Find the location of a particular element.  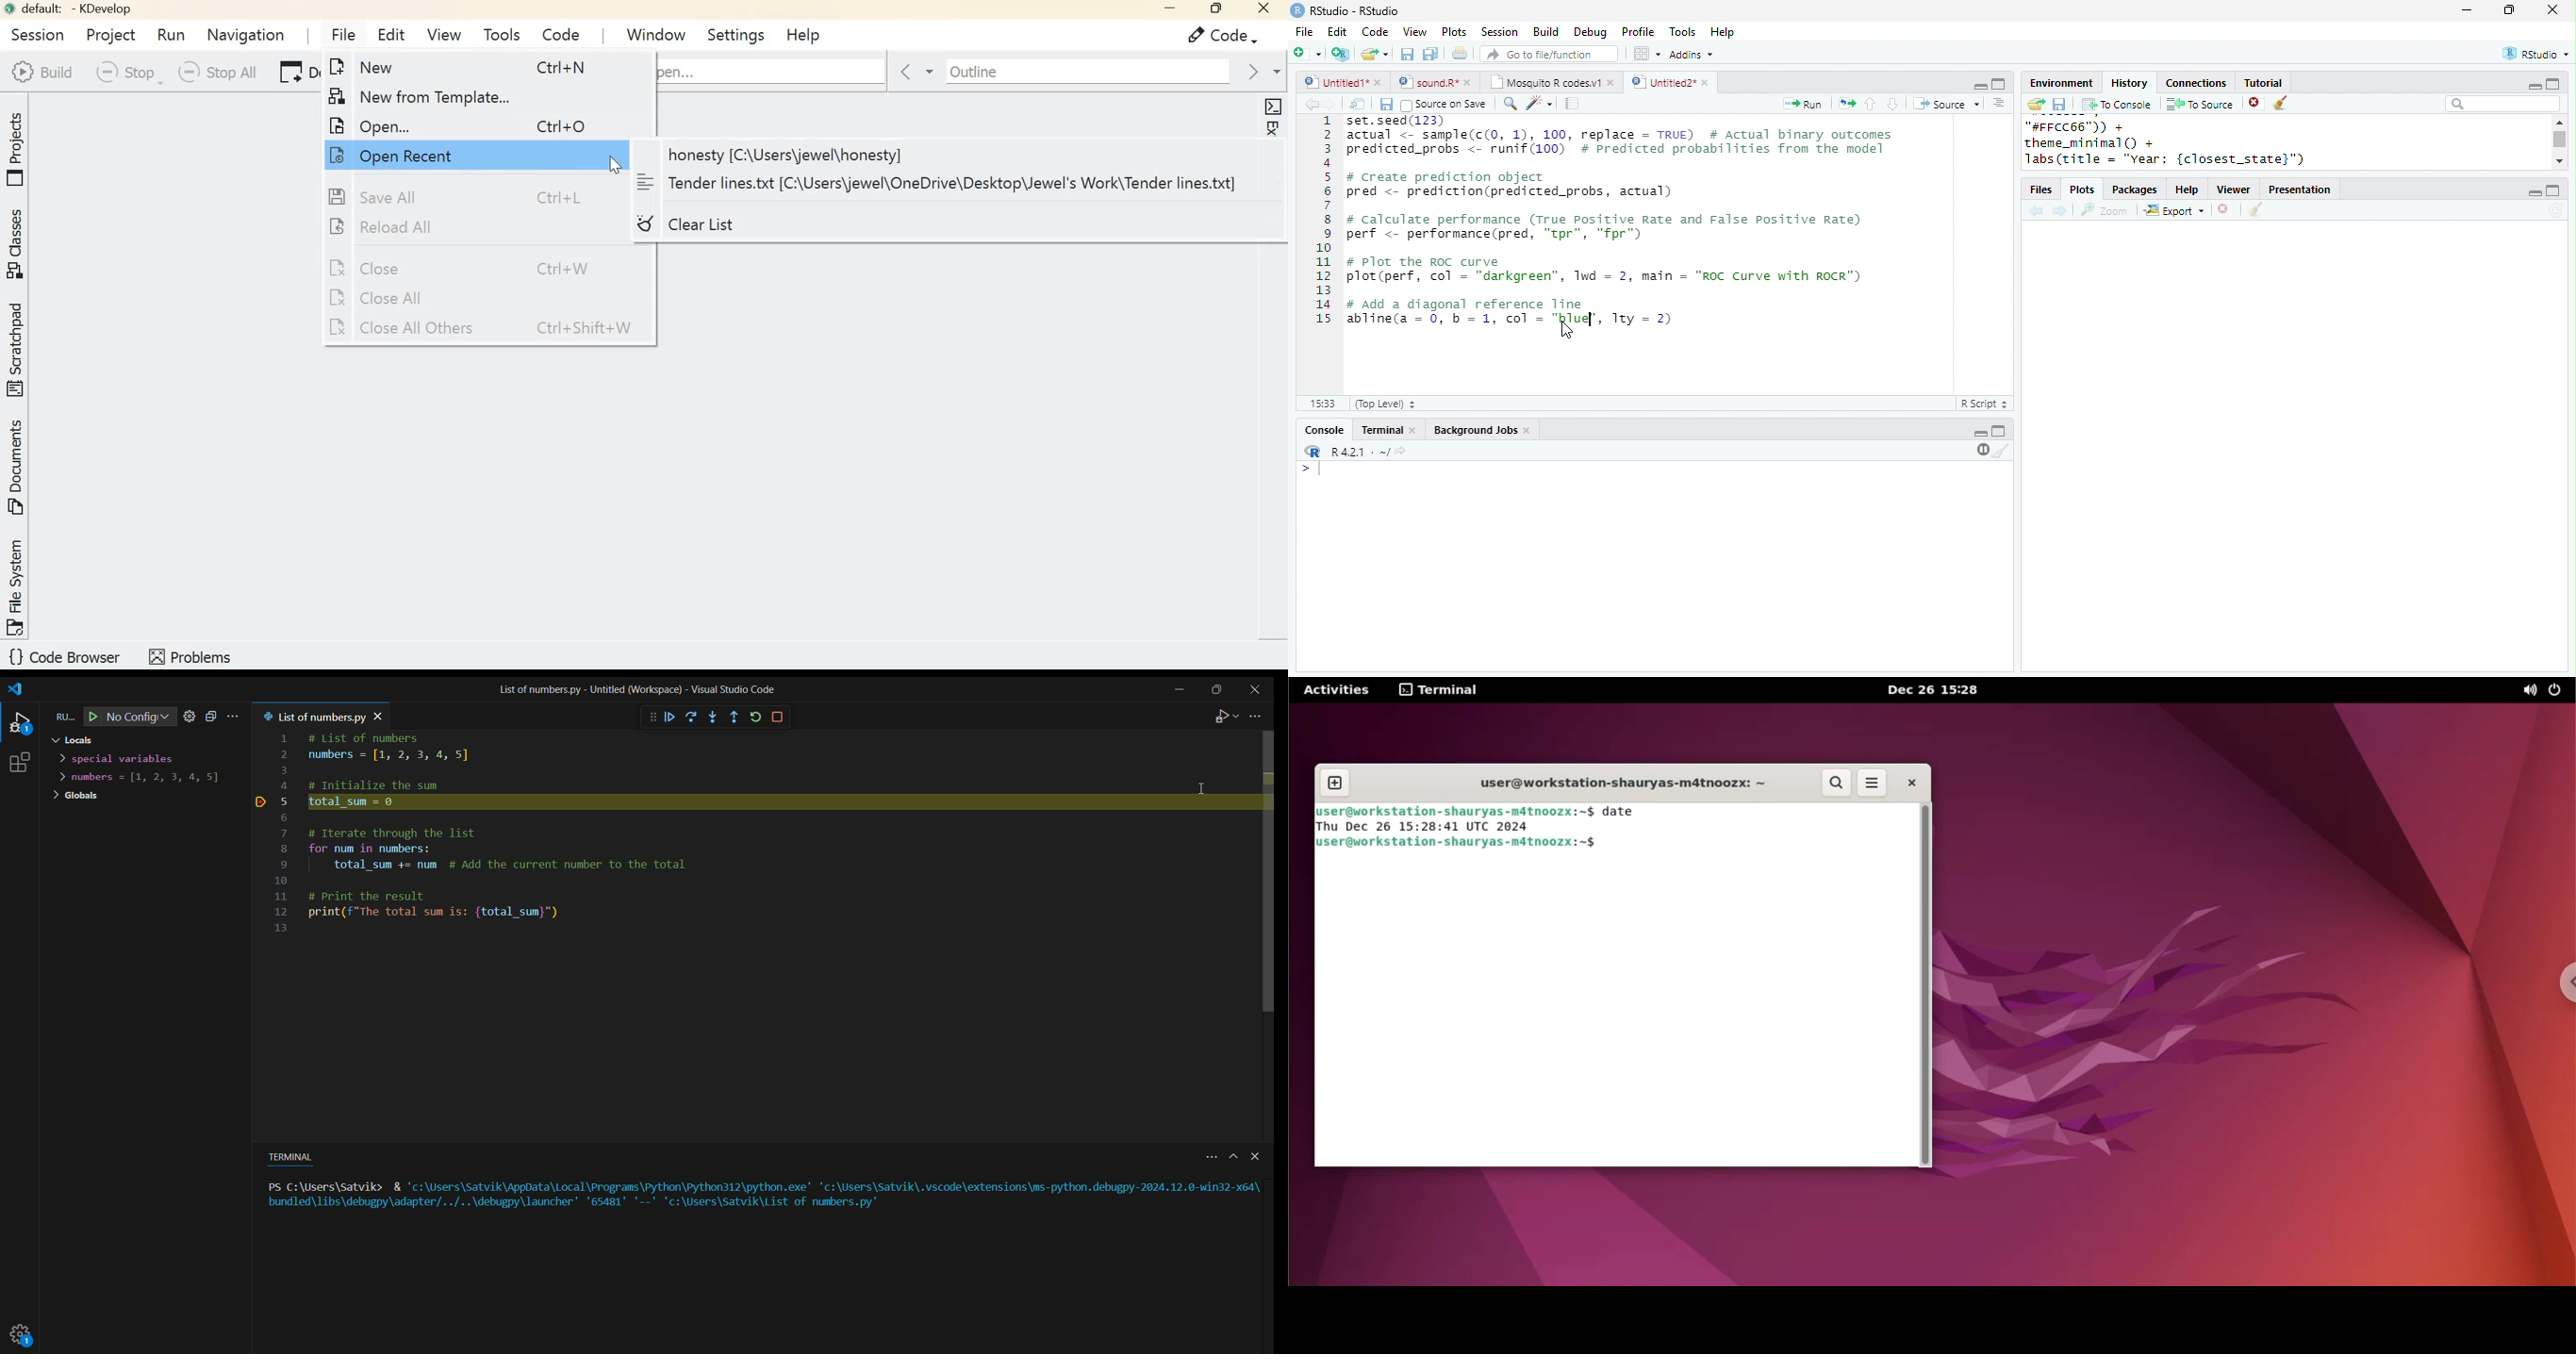

save is located at coordinates (2059, 105).